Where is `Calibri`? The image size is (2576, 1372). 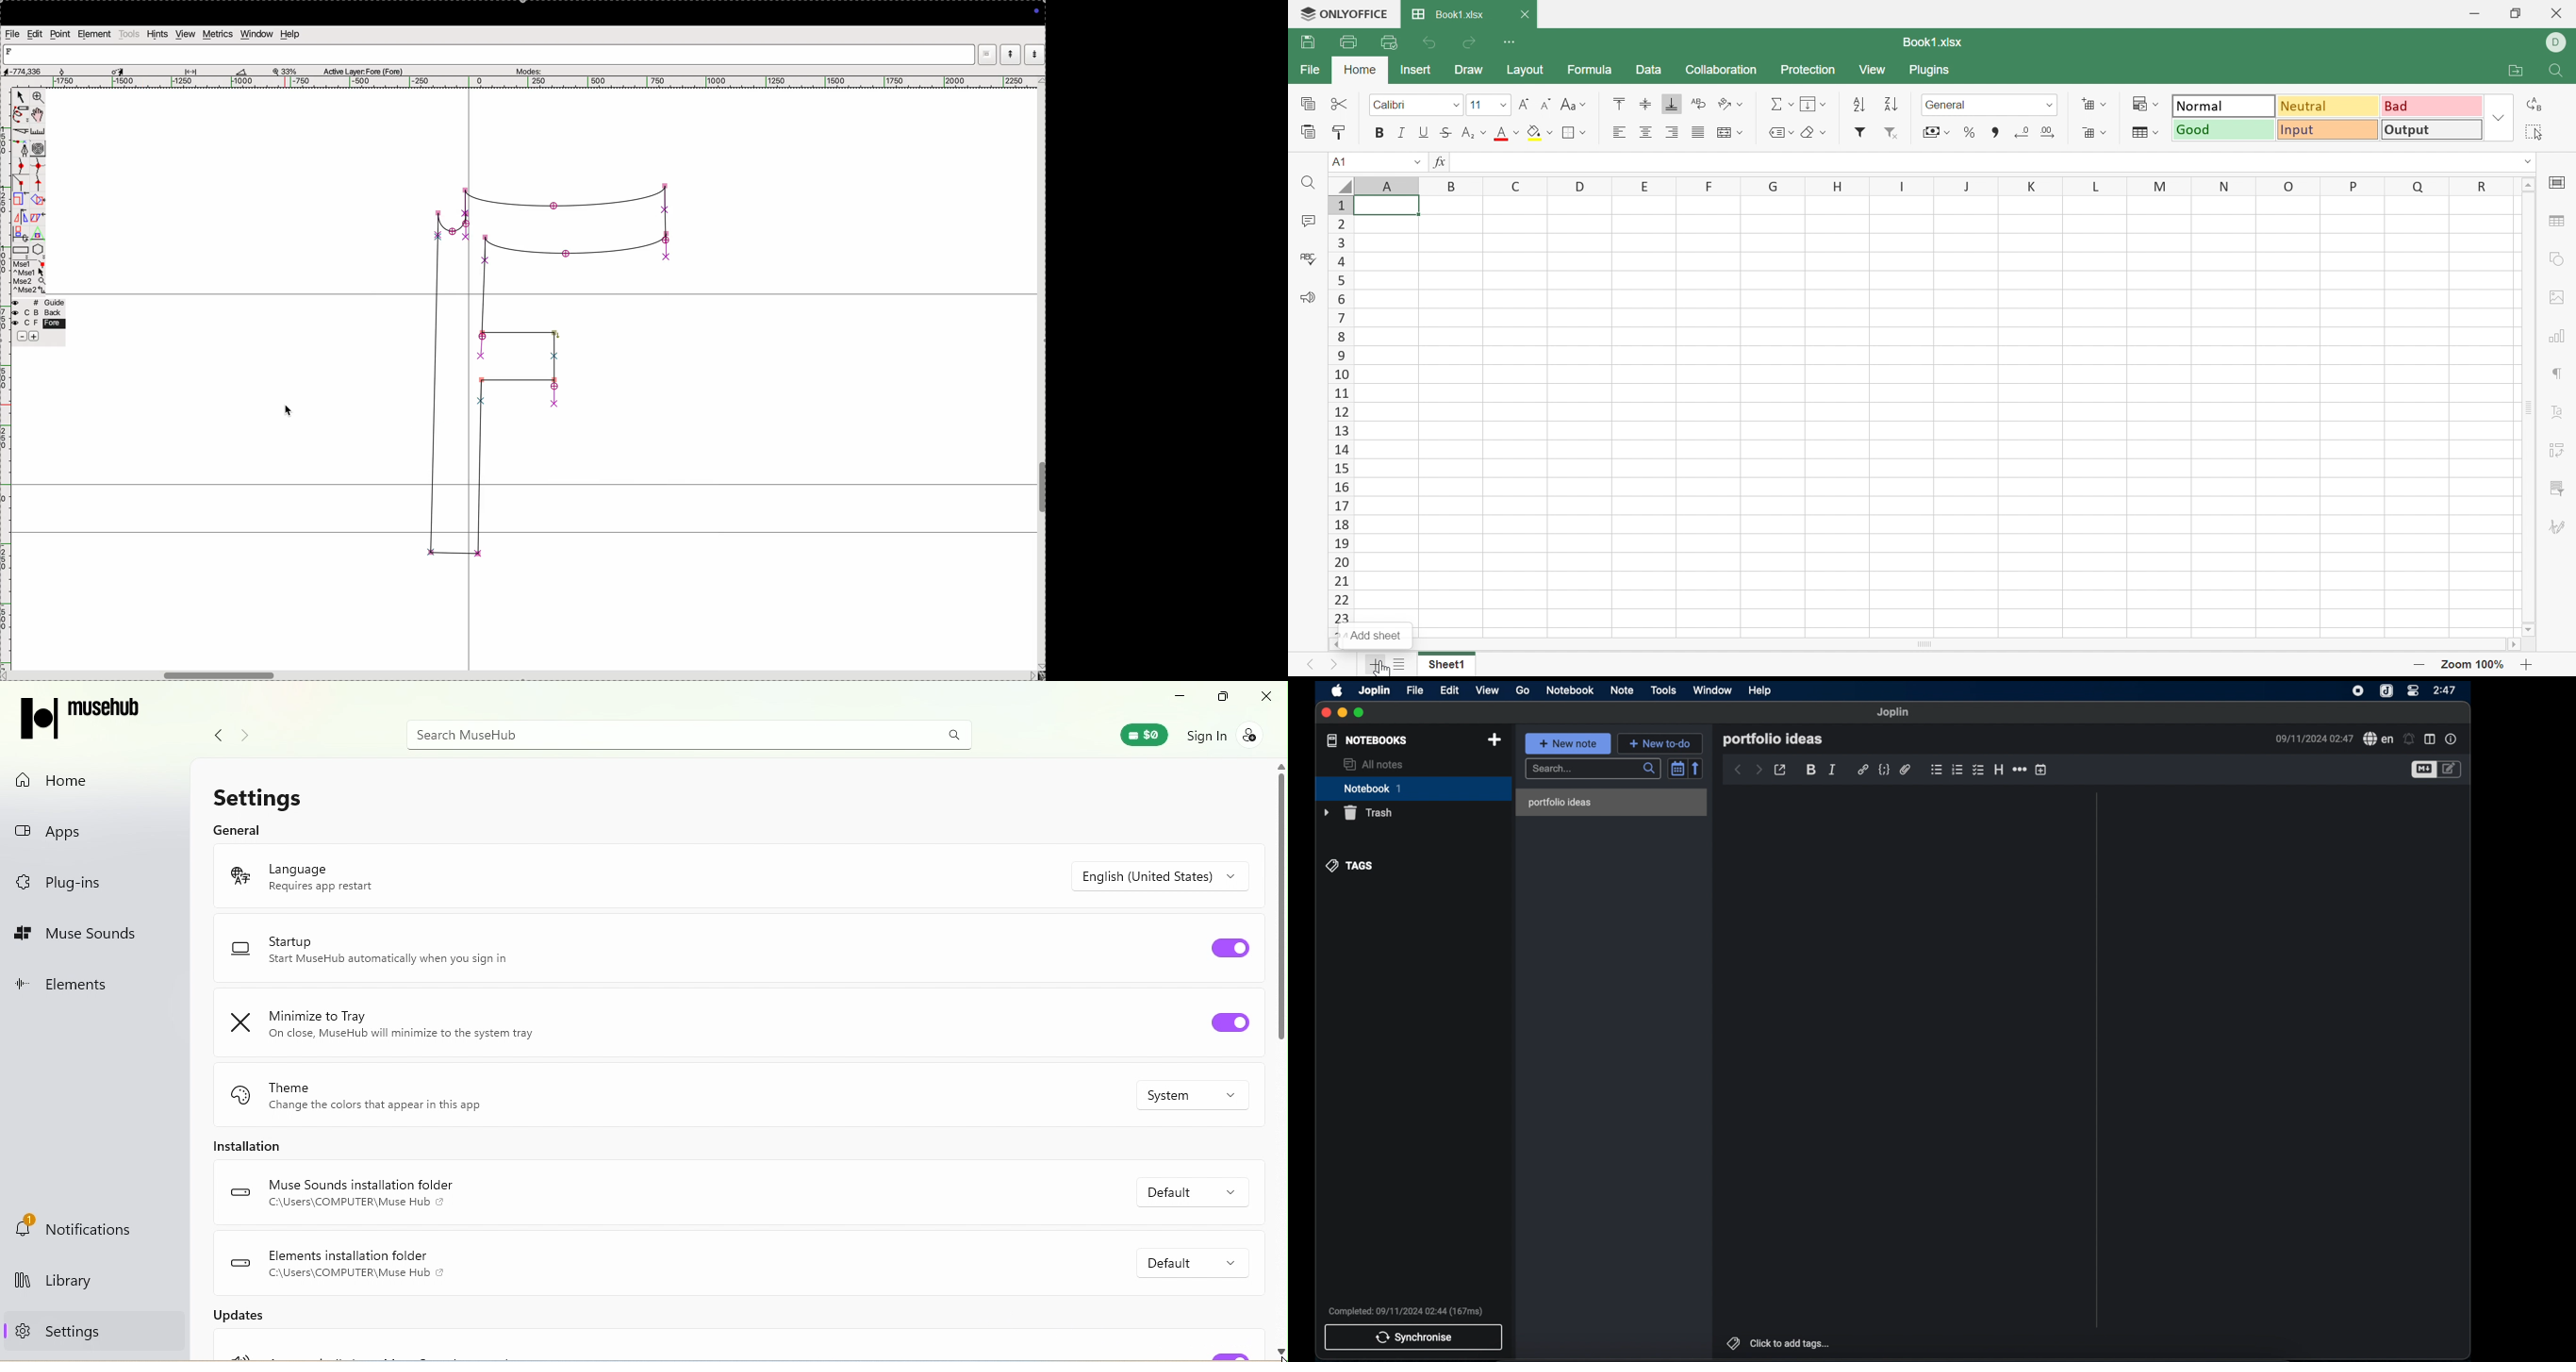 Calibri is located at coordinates (1395, 103).